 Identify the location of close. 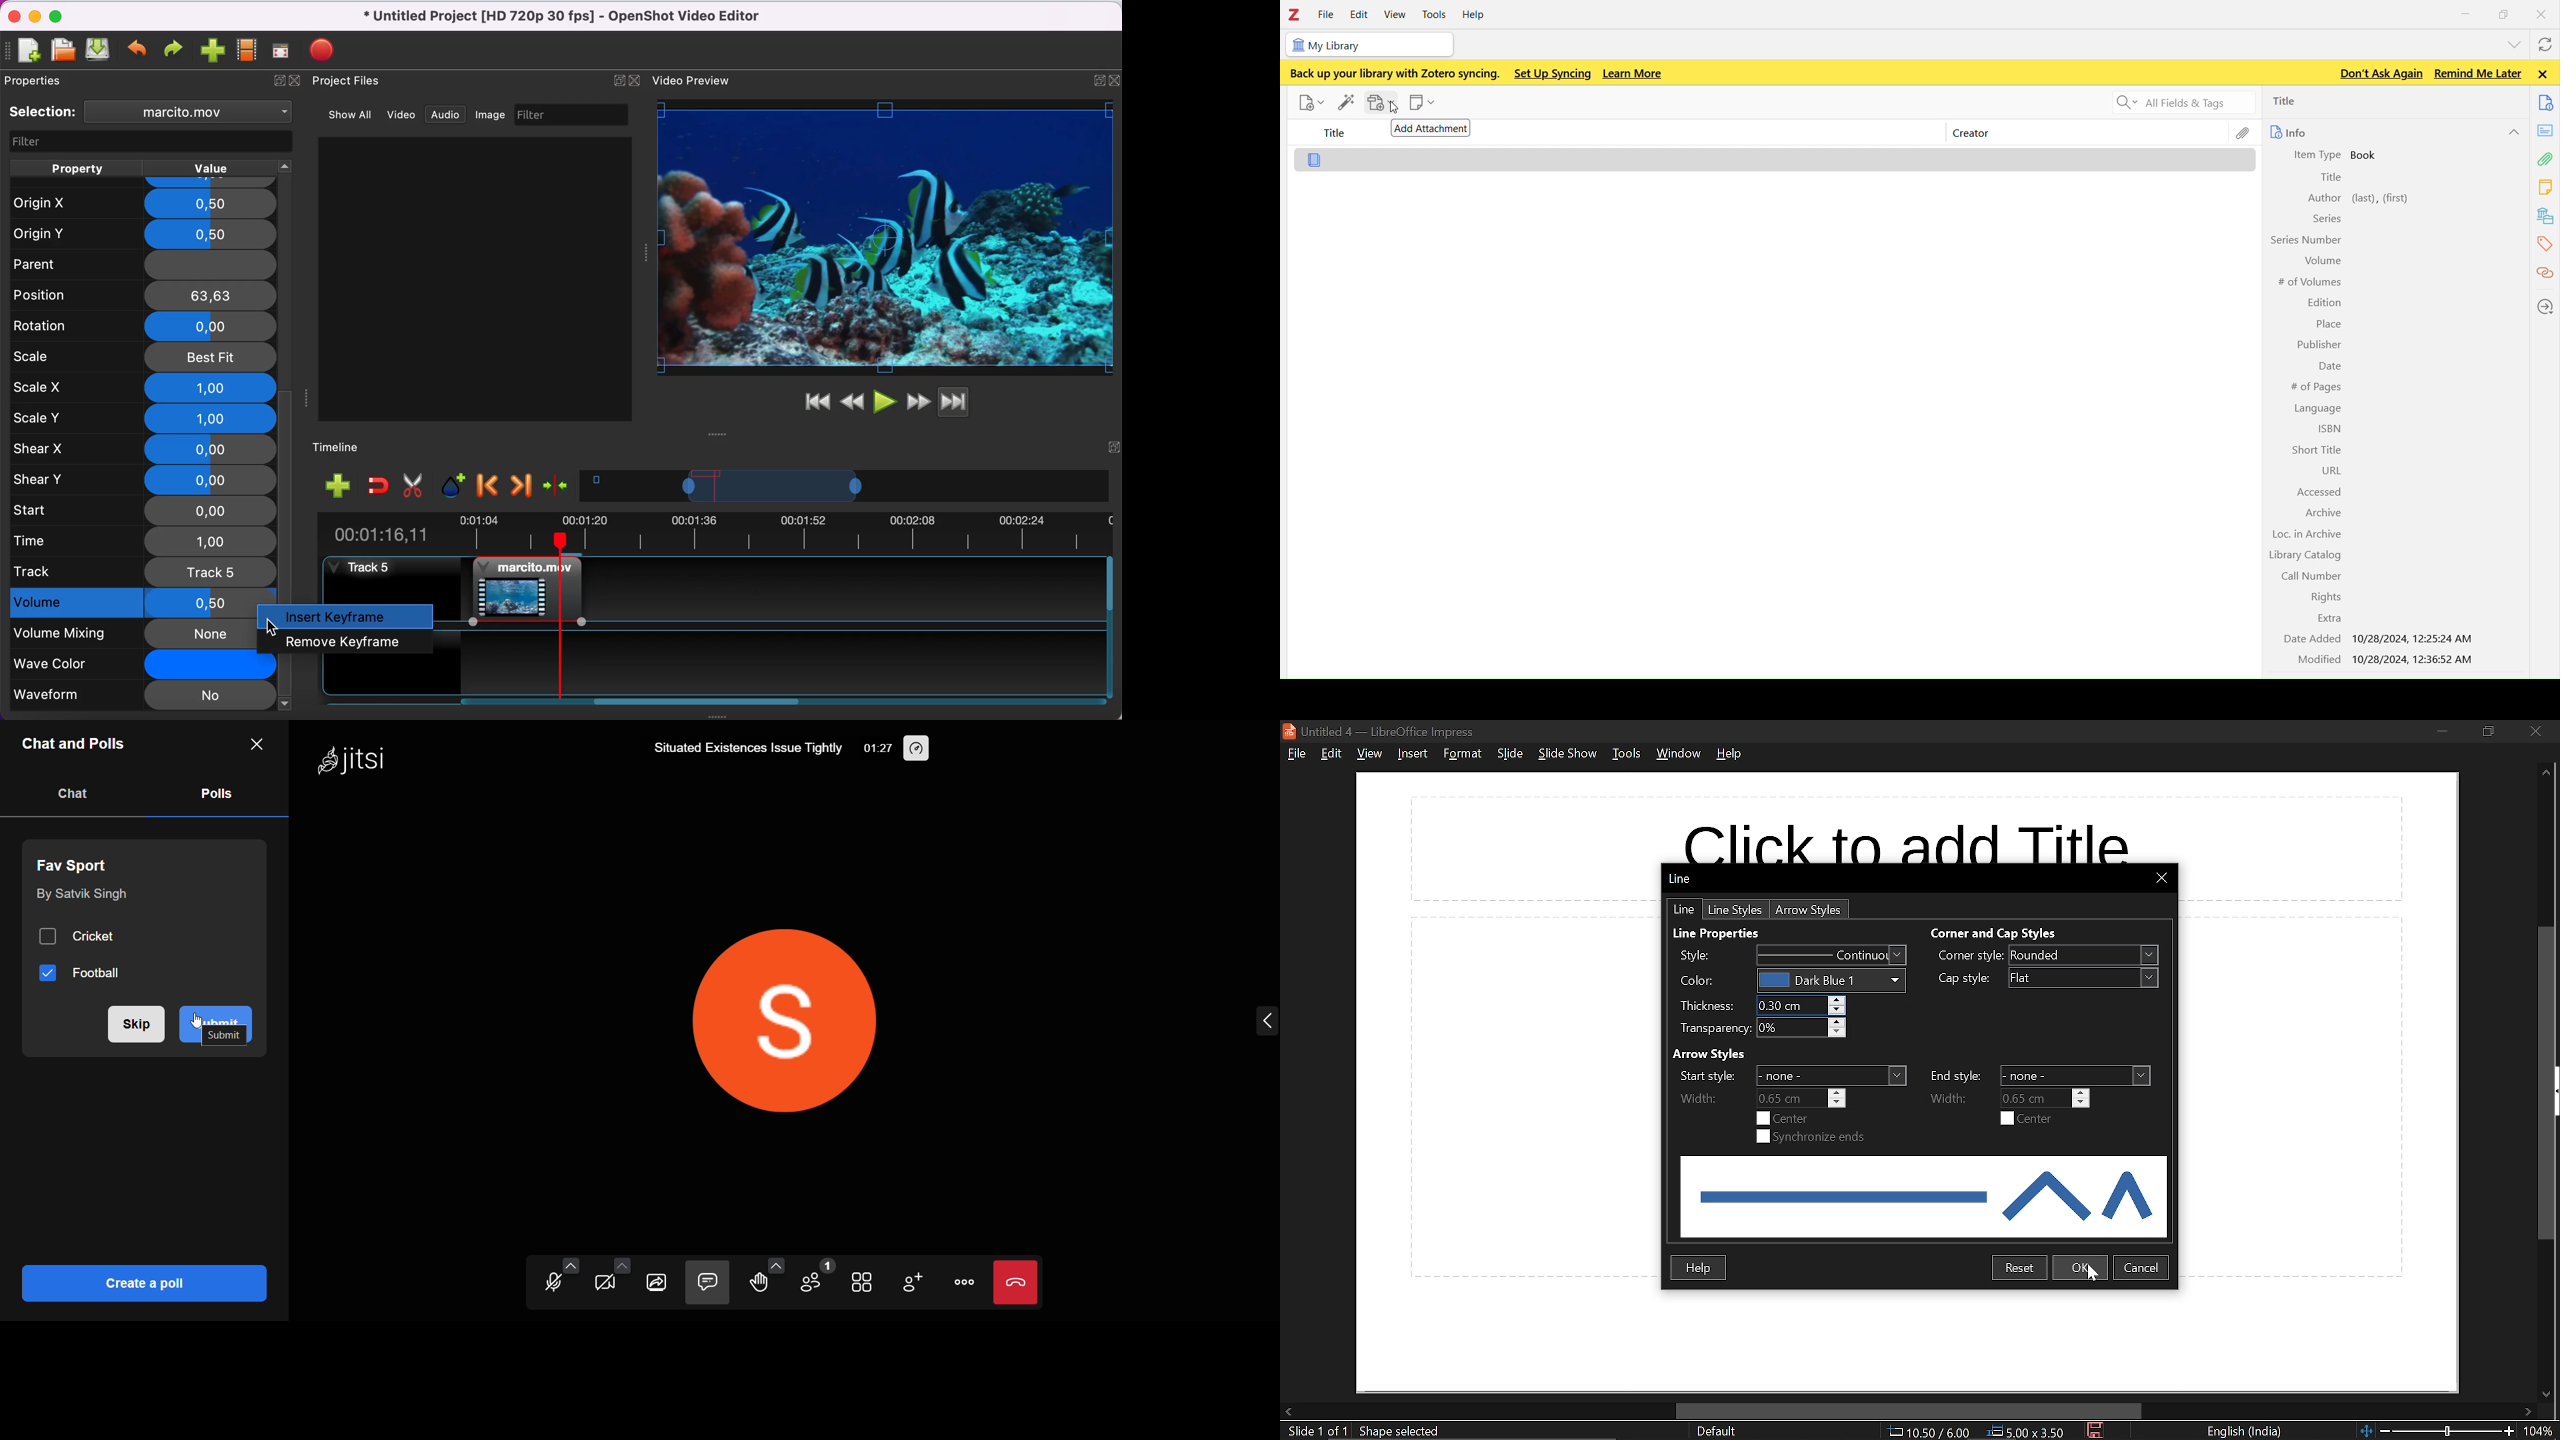
(2163, 879).